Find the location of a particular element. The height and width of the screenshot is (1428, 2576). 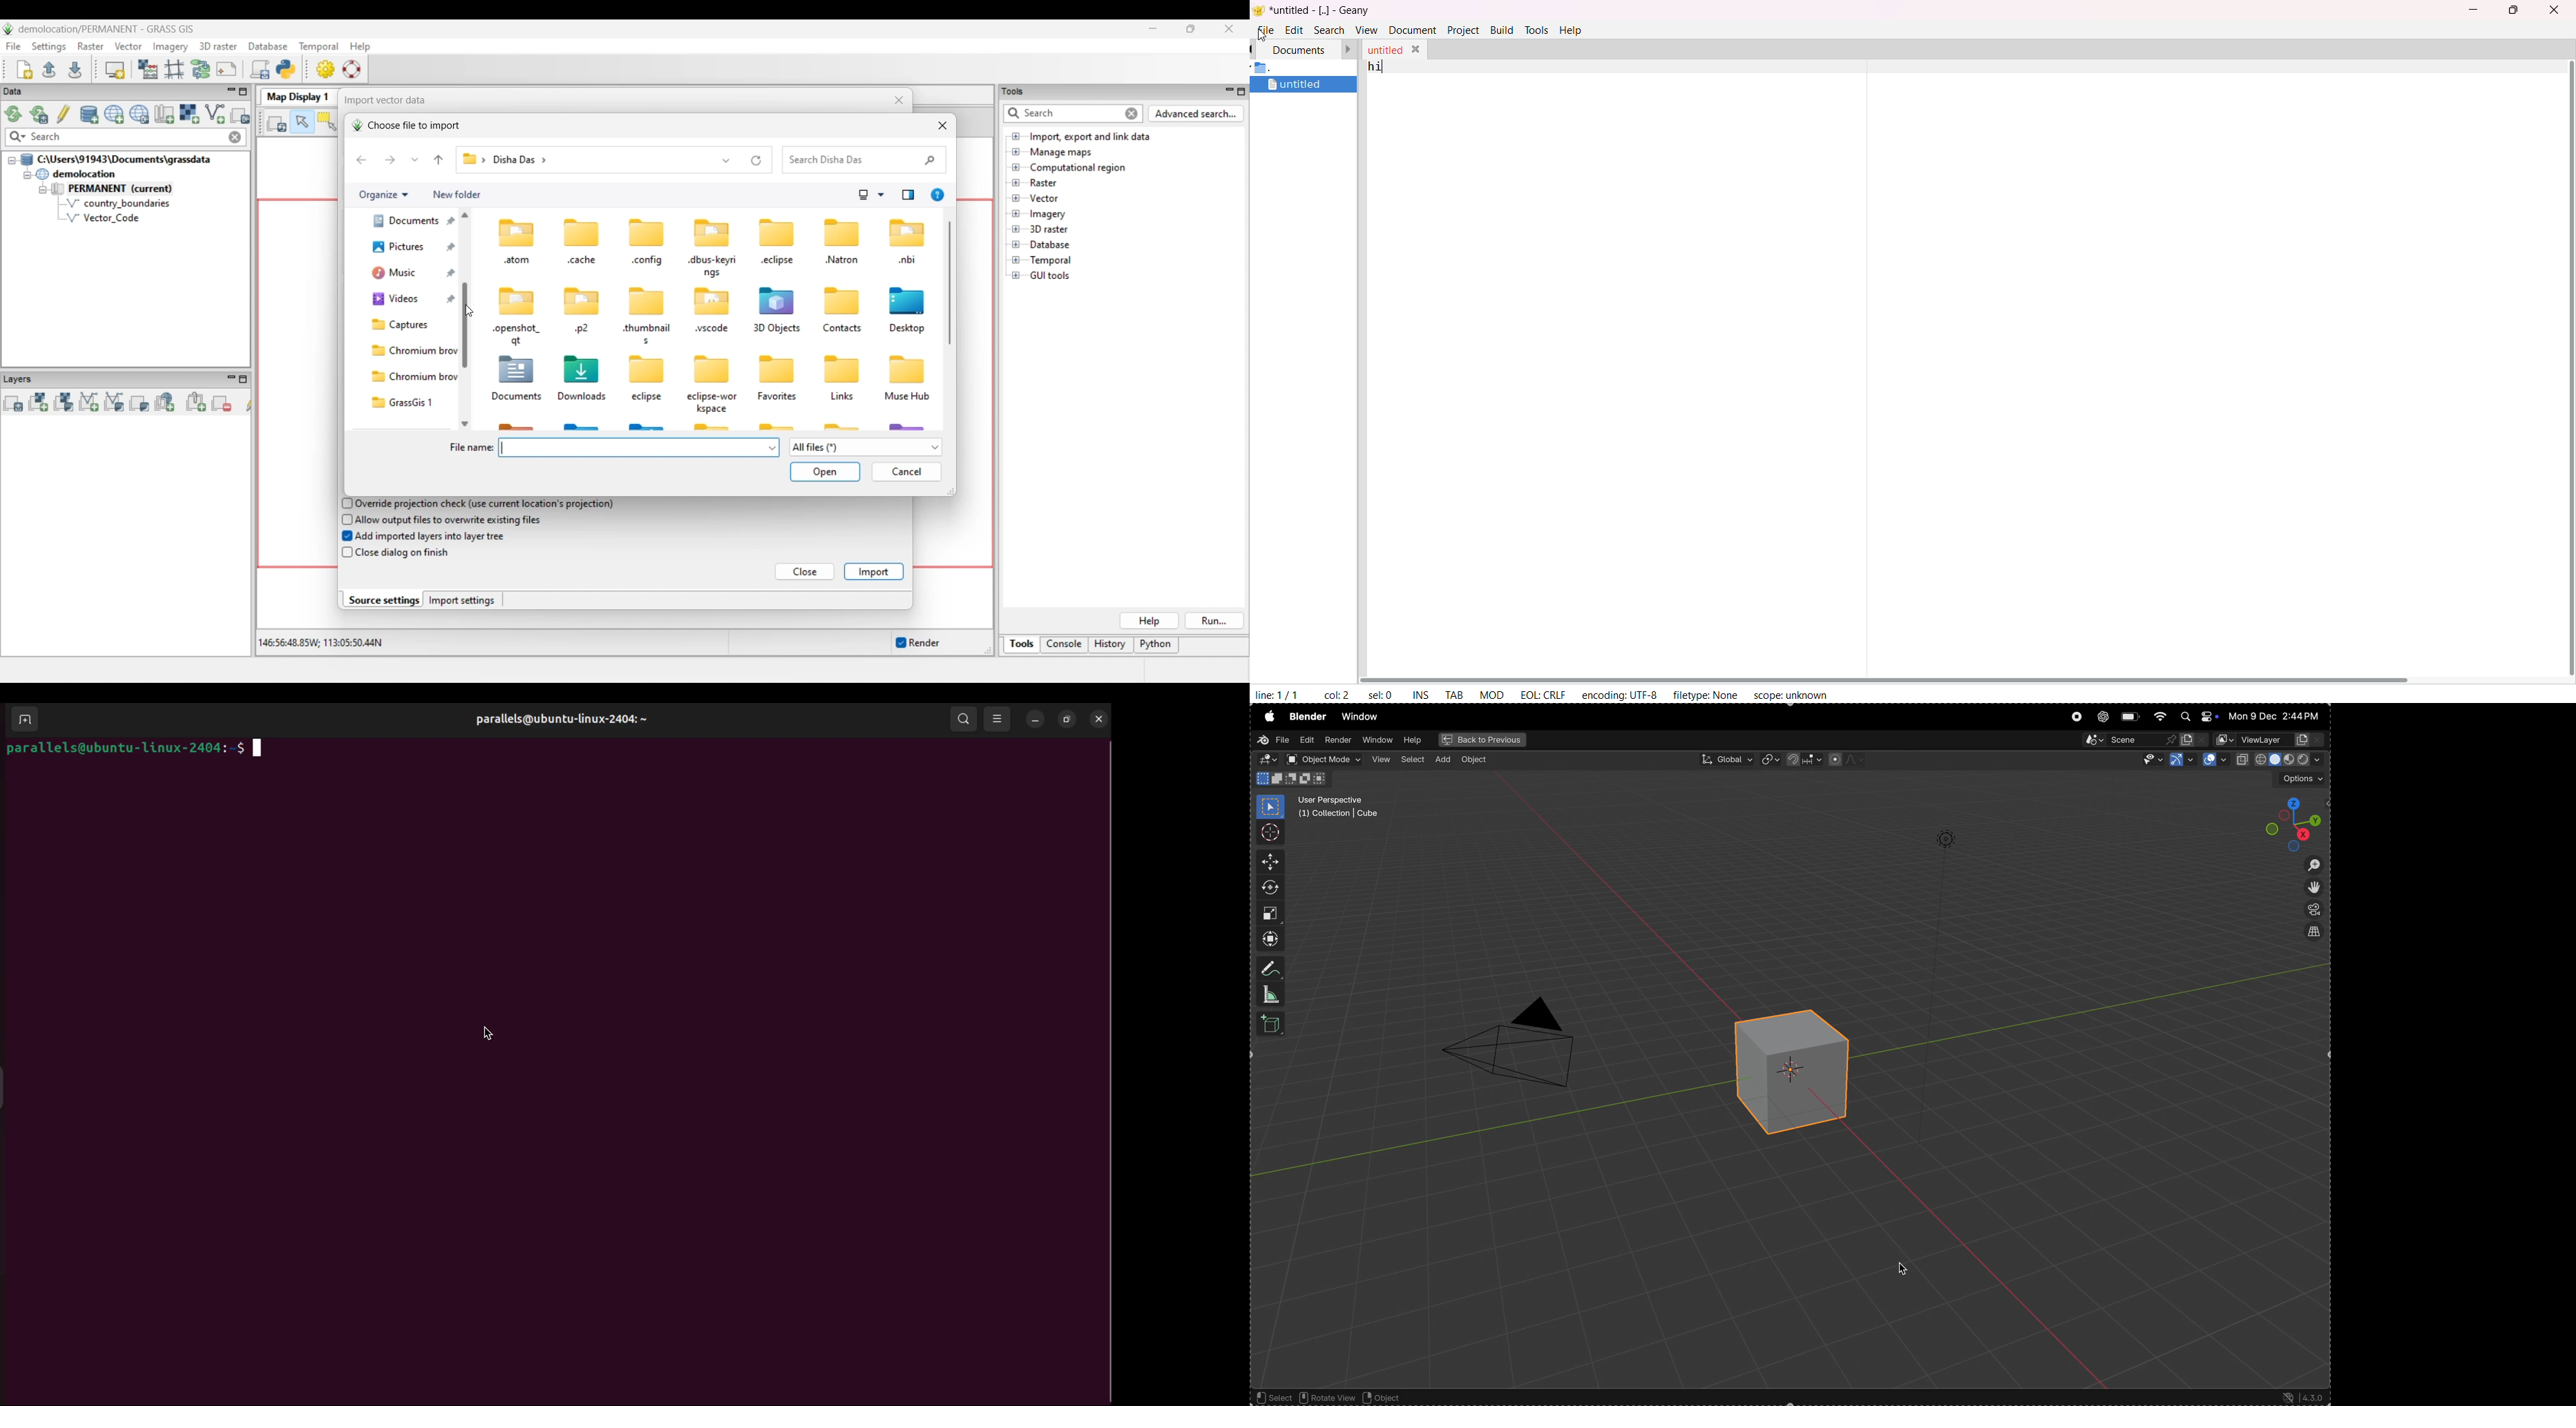

annotate  is located at coordinates (1270, 968).